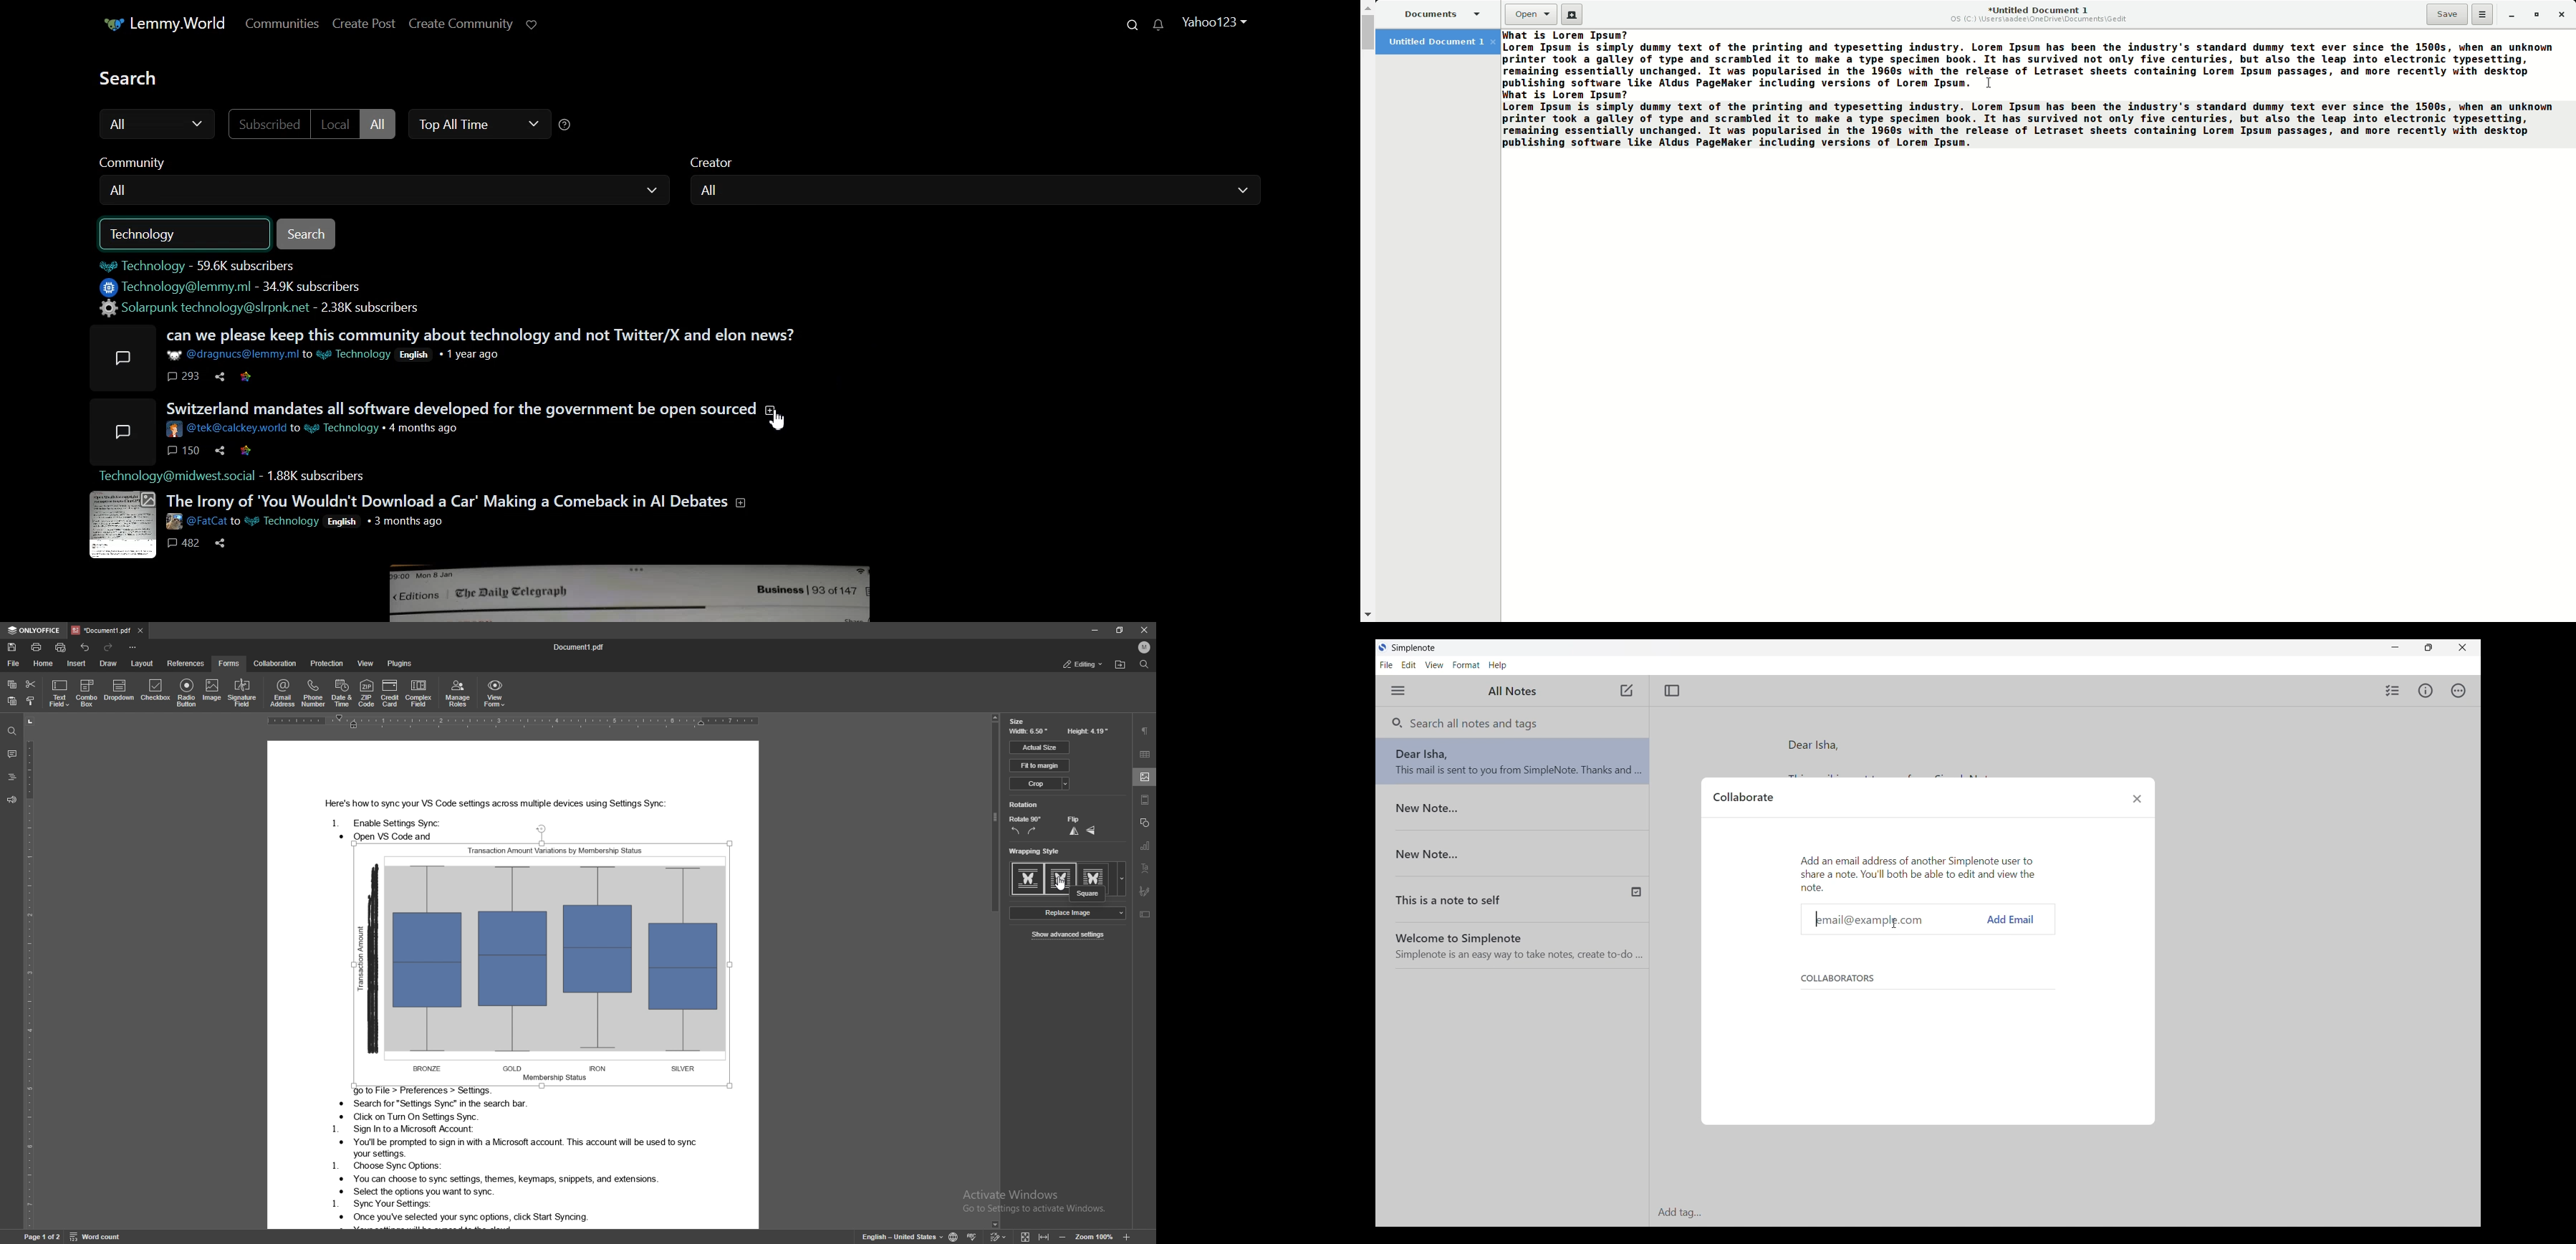 The height and width of the screenshot is (1260, 2576). Describe the element at coordinates (187, 692) in the screenshot. I see `radio button` at that location.